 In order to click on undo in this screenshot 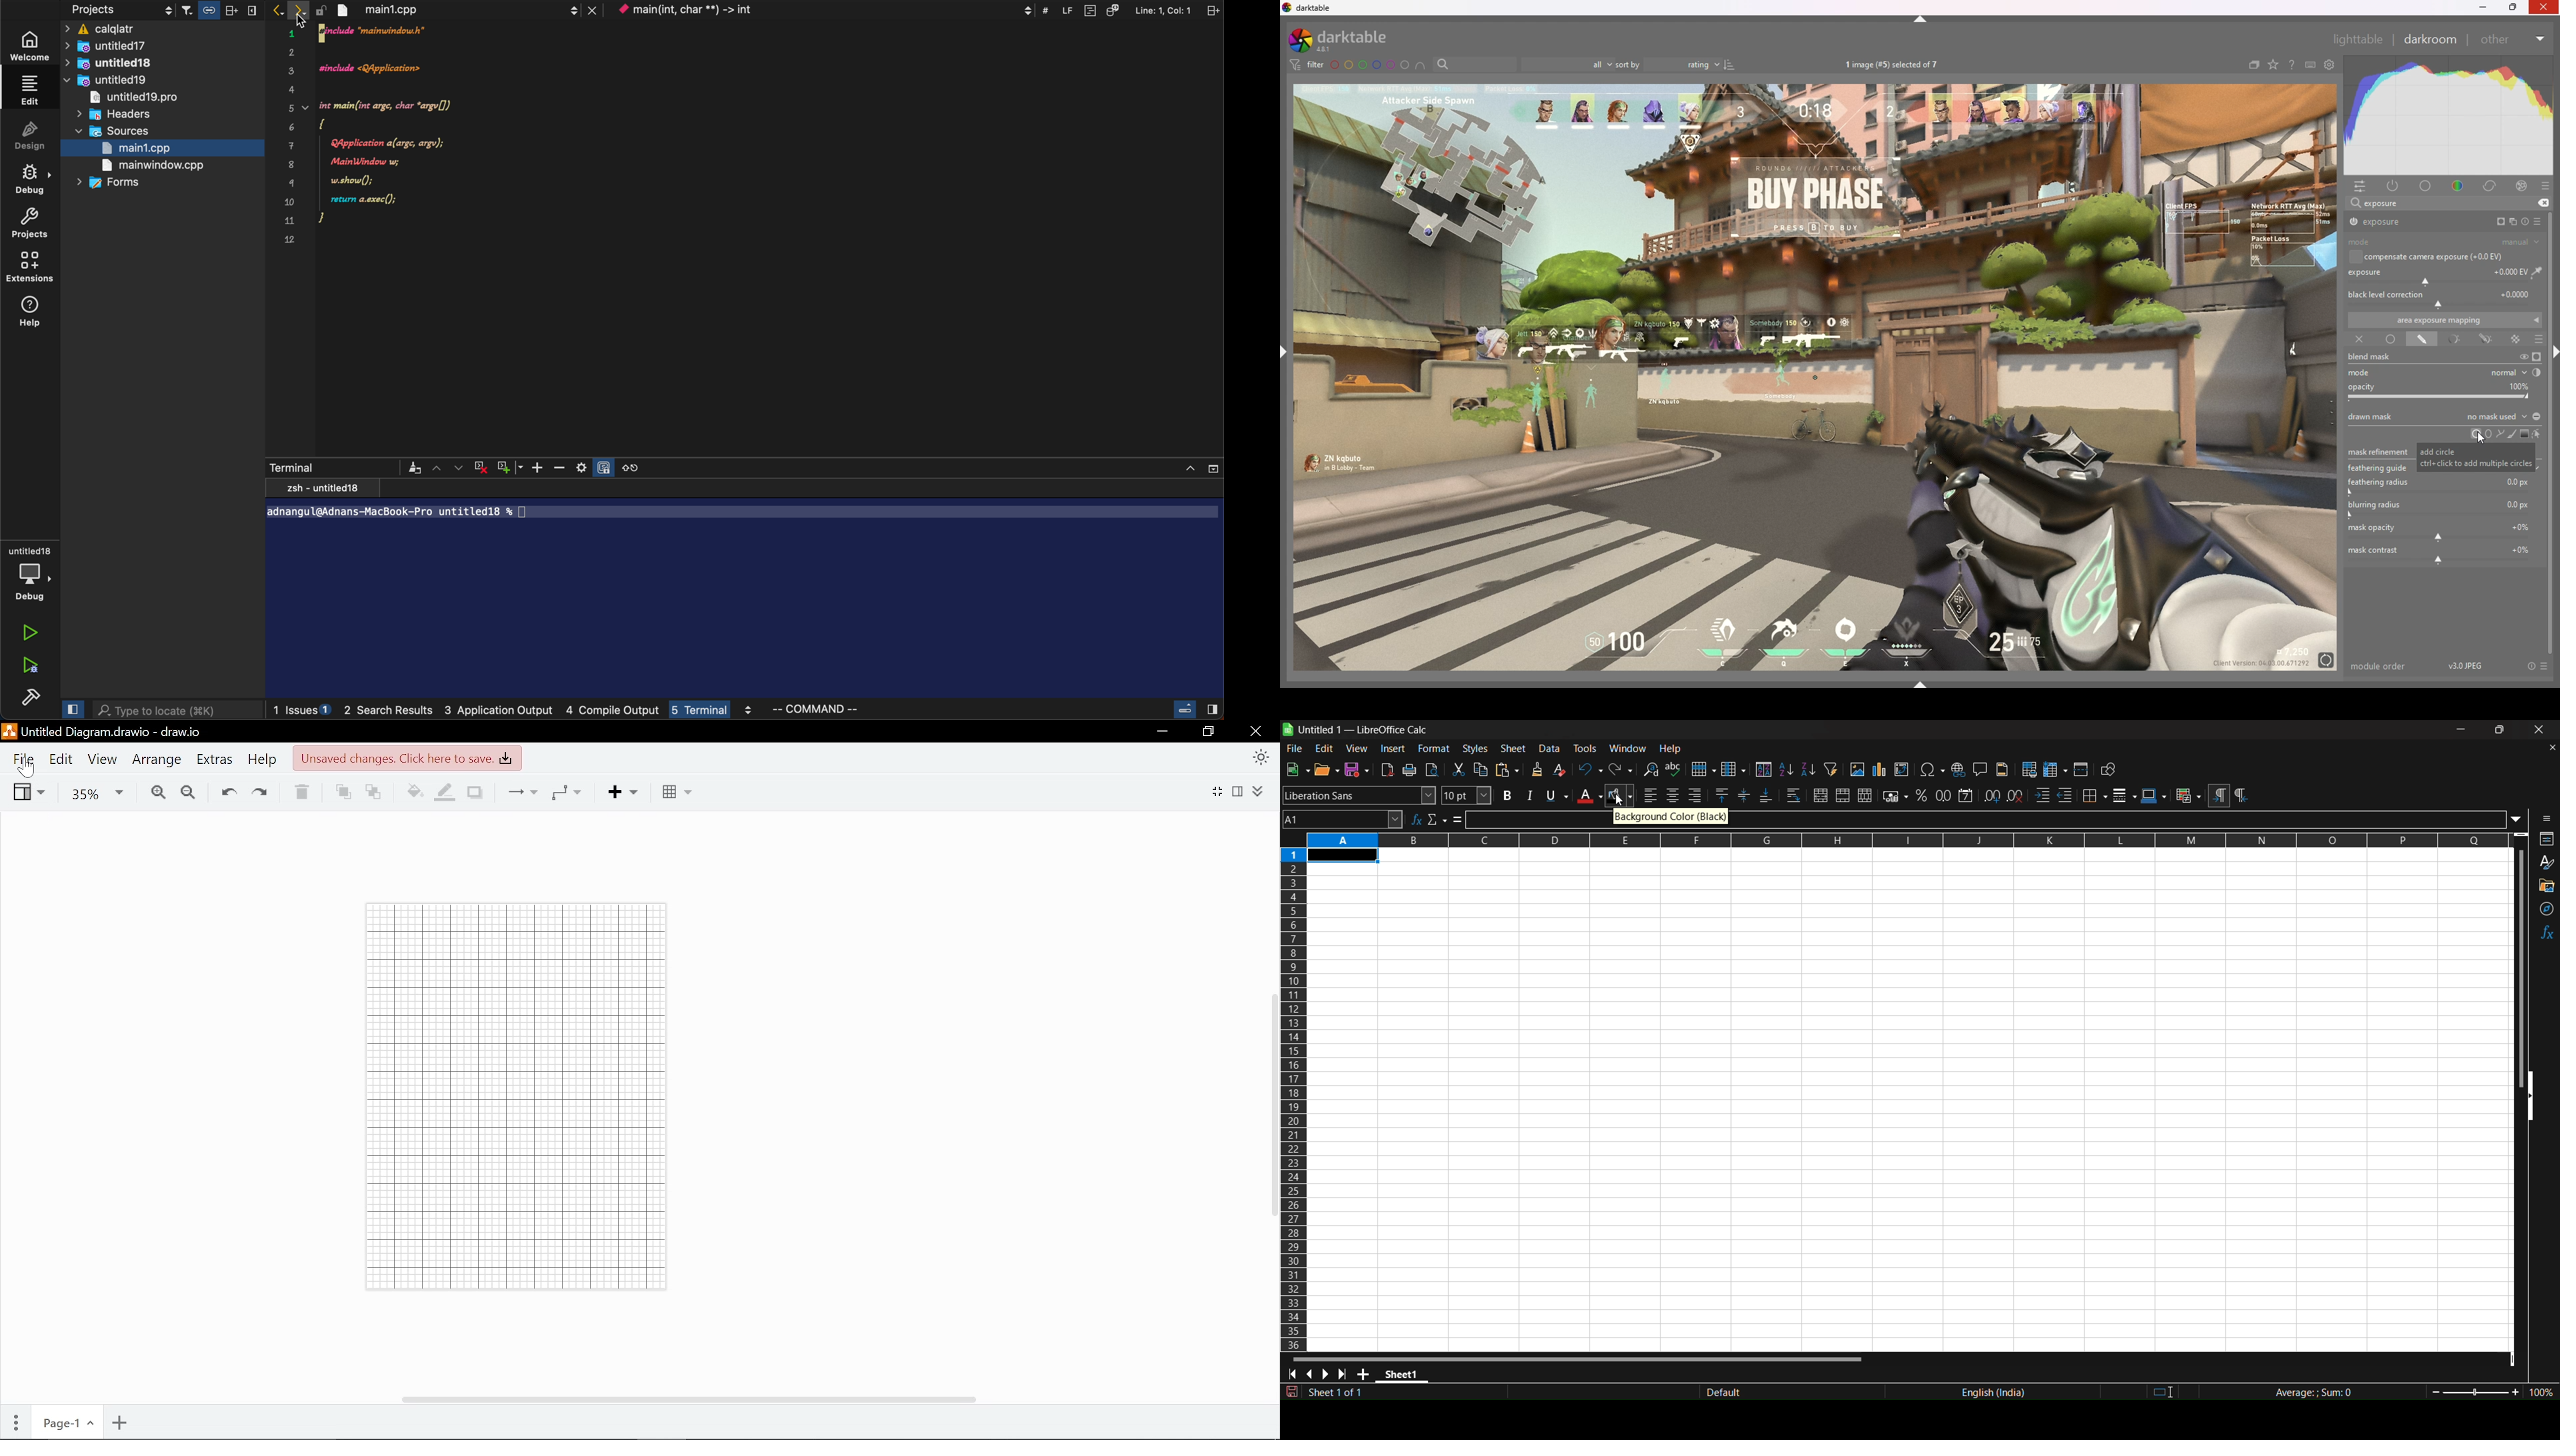, I will do `click(1589, 769)`.